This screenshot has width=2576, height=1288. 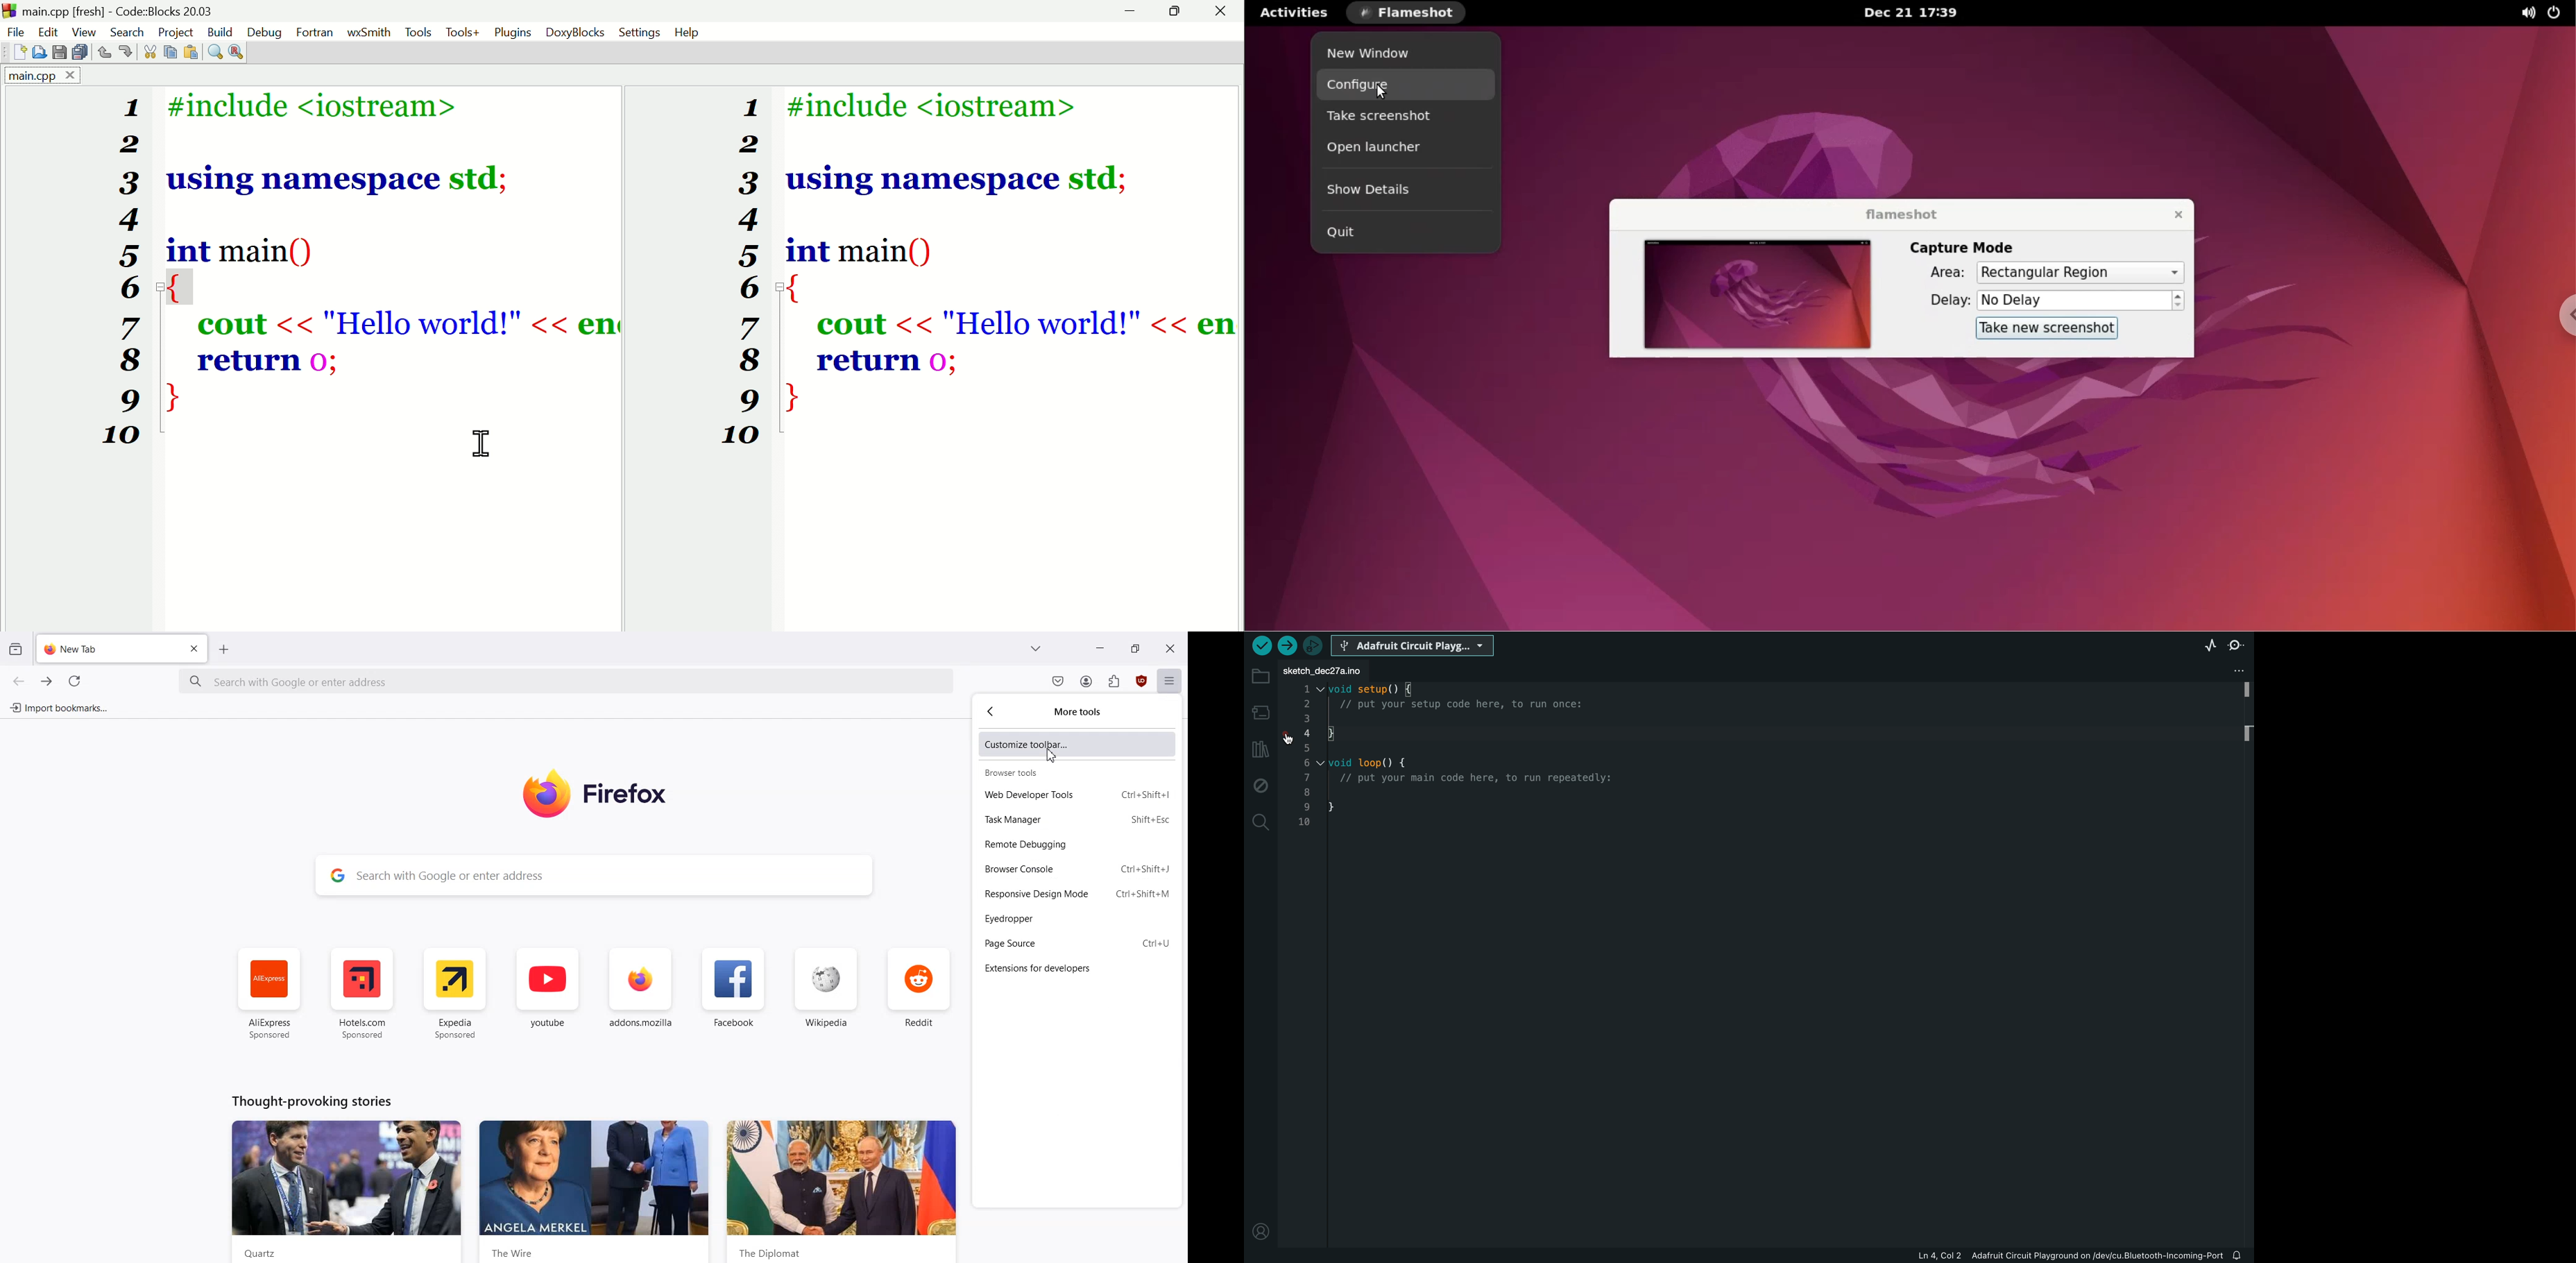 What do you see at coordinates (368, 32) in the screenshot?
I see `wxsmith` at bounding box center [368, 32].